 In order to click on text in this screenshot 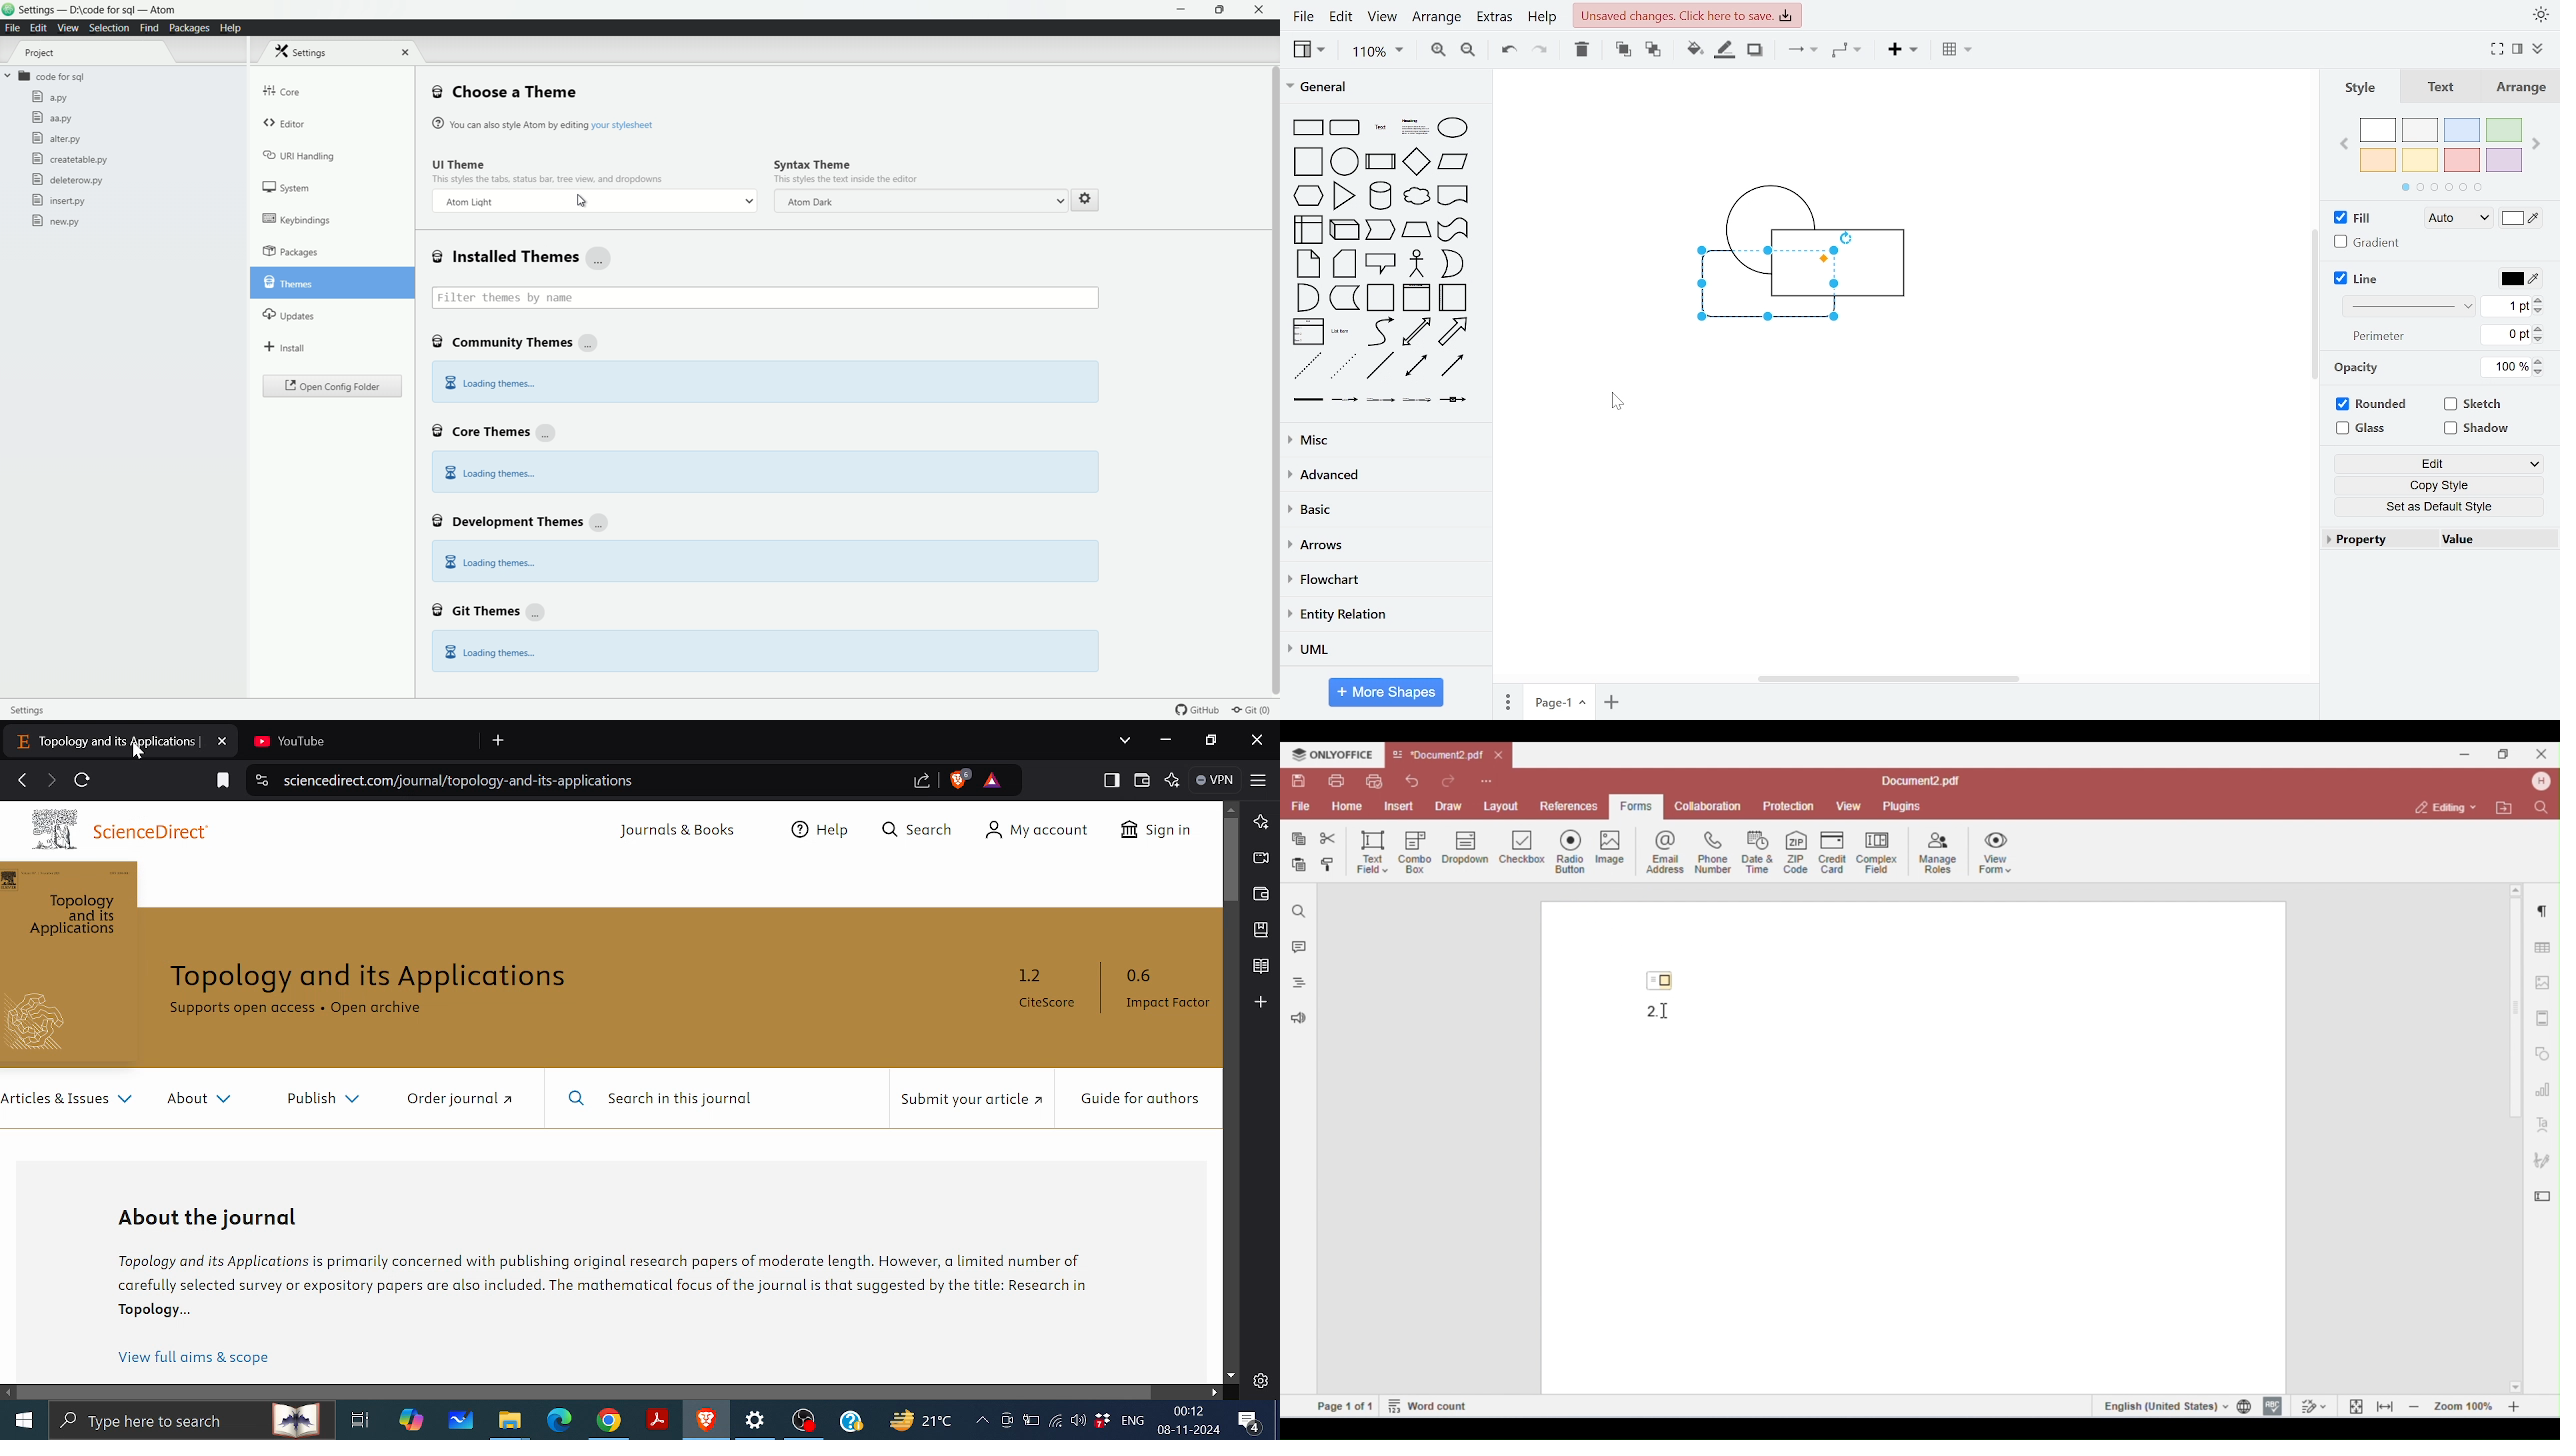, I will do `click(2442, 88)`.